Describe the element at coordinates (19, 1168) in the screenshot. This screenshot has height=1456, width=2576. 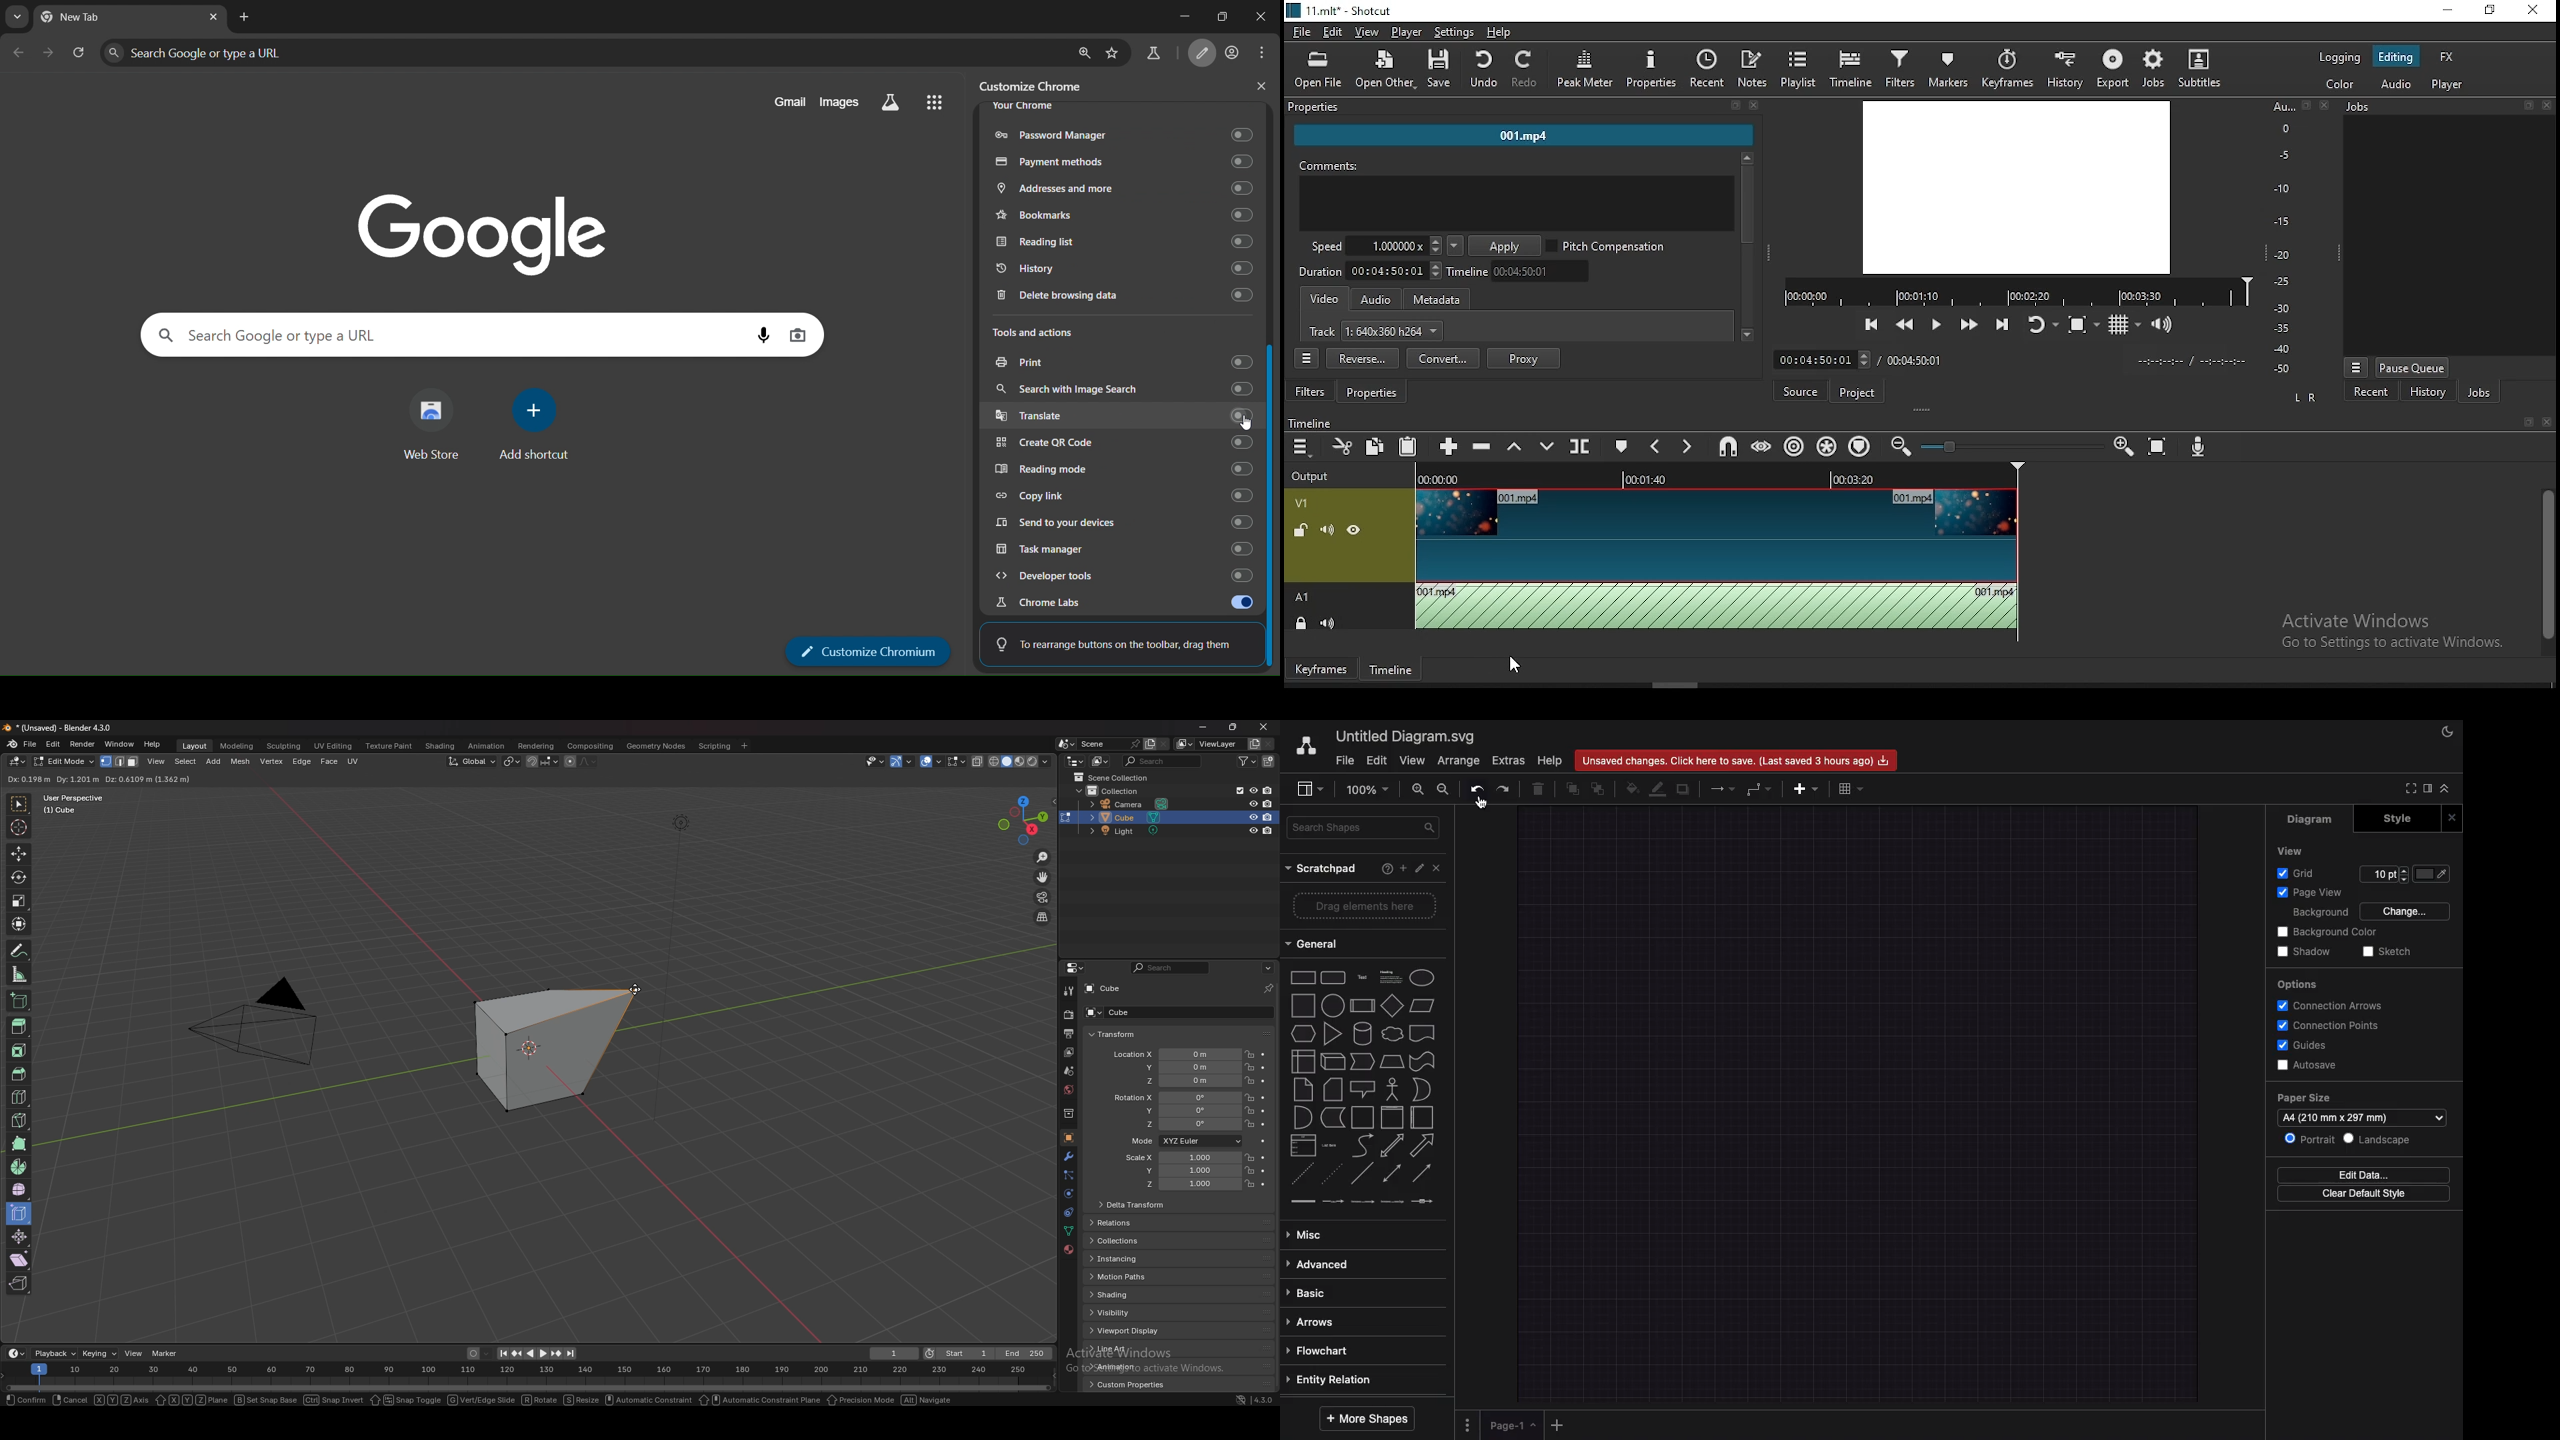
I see `spin` at that location.